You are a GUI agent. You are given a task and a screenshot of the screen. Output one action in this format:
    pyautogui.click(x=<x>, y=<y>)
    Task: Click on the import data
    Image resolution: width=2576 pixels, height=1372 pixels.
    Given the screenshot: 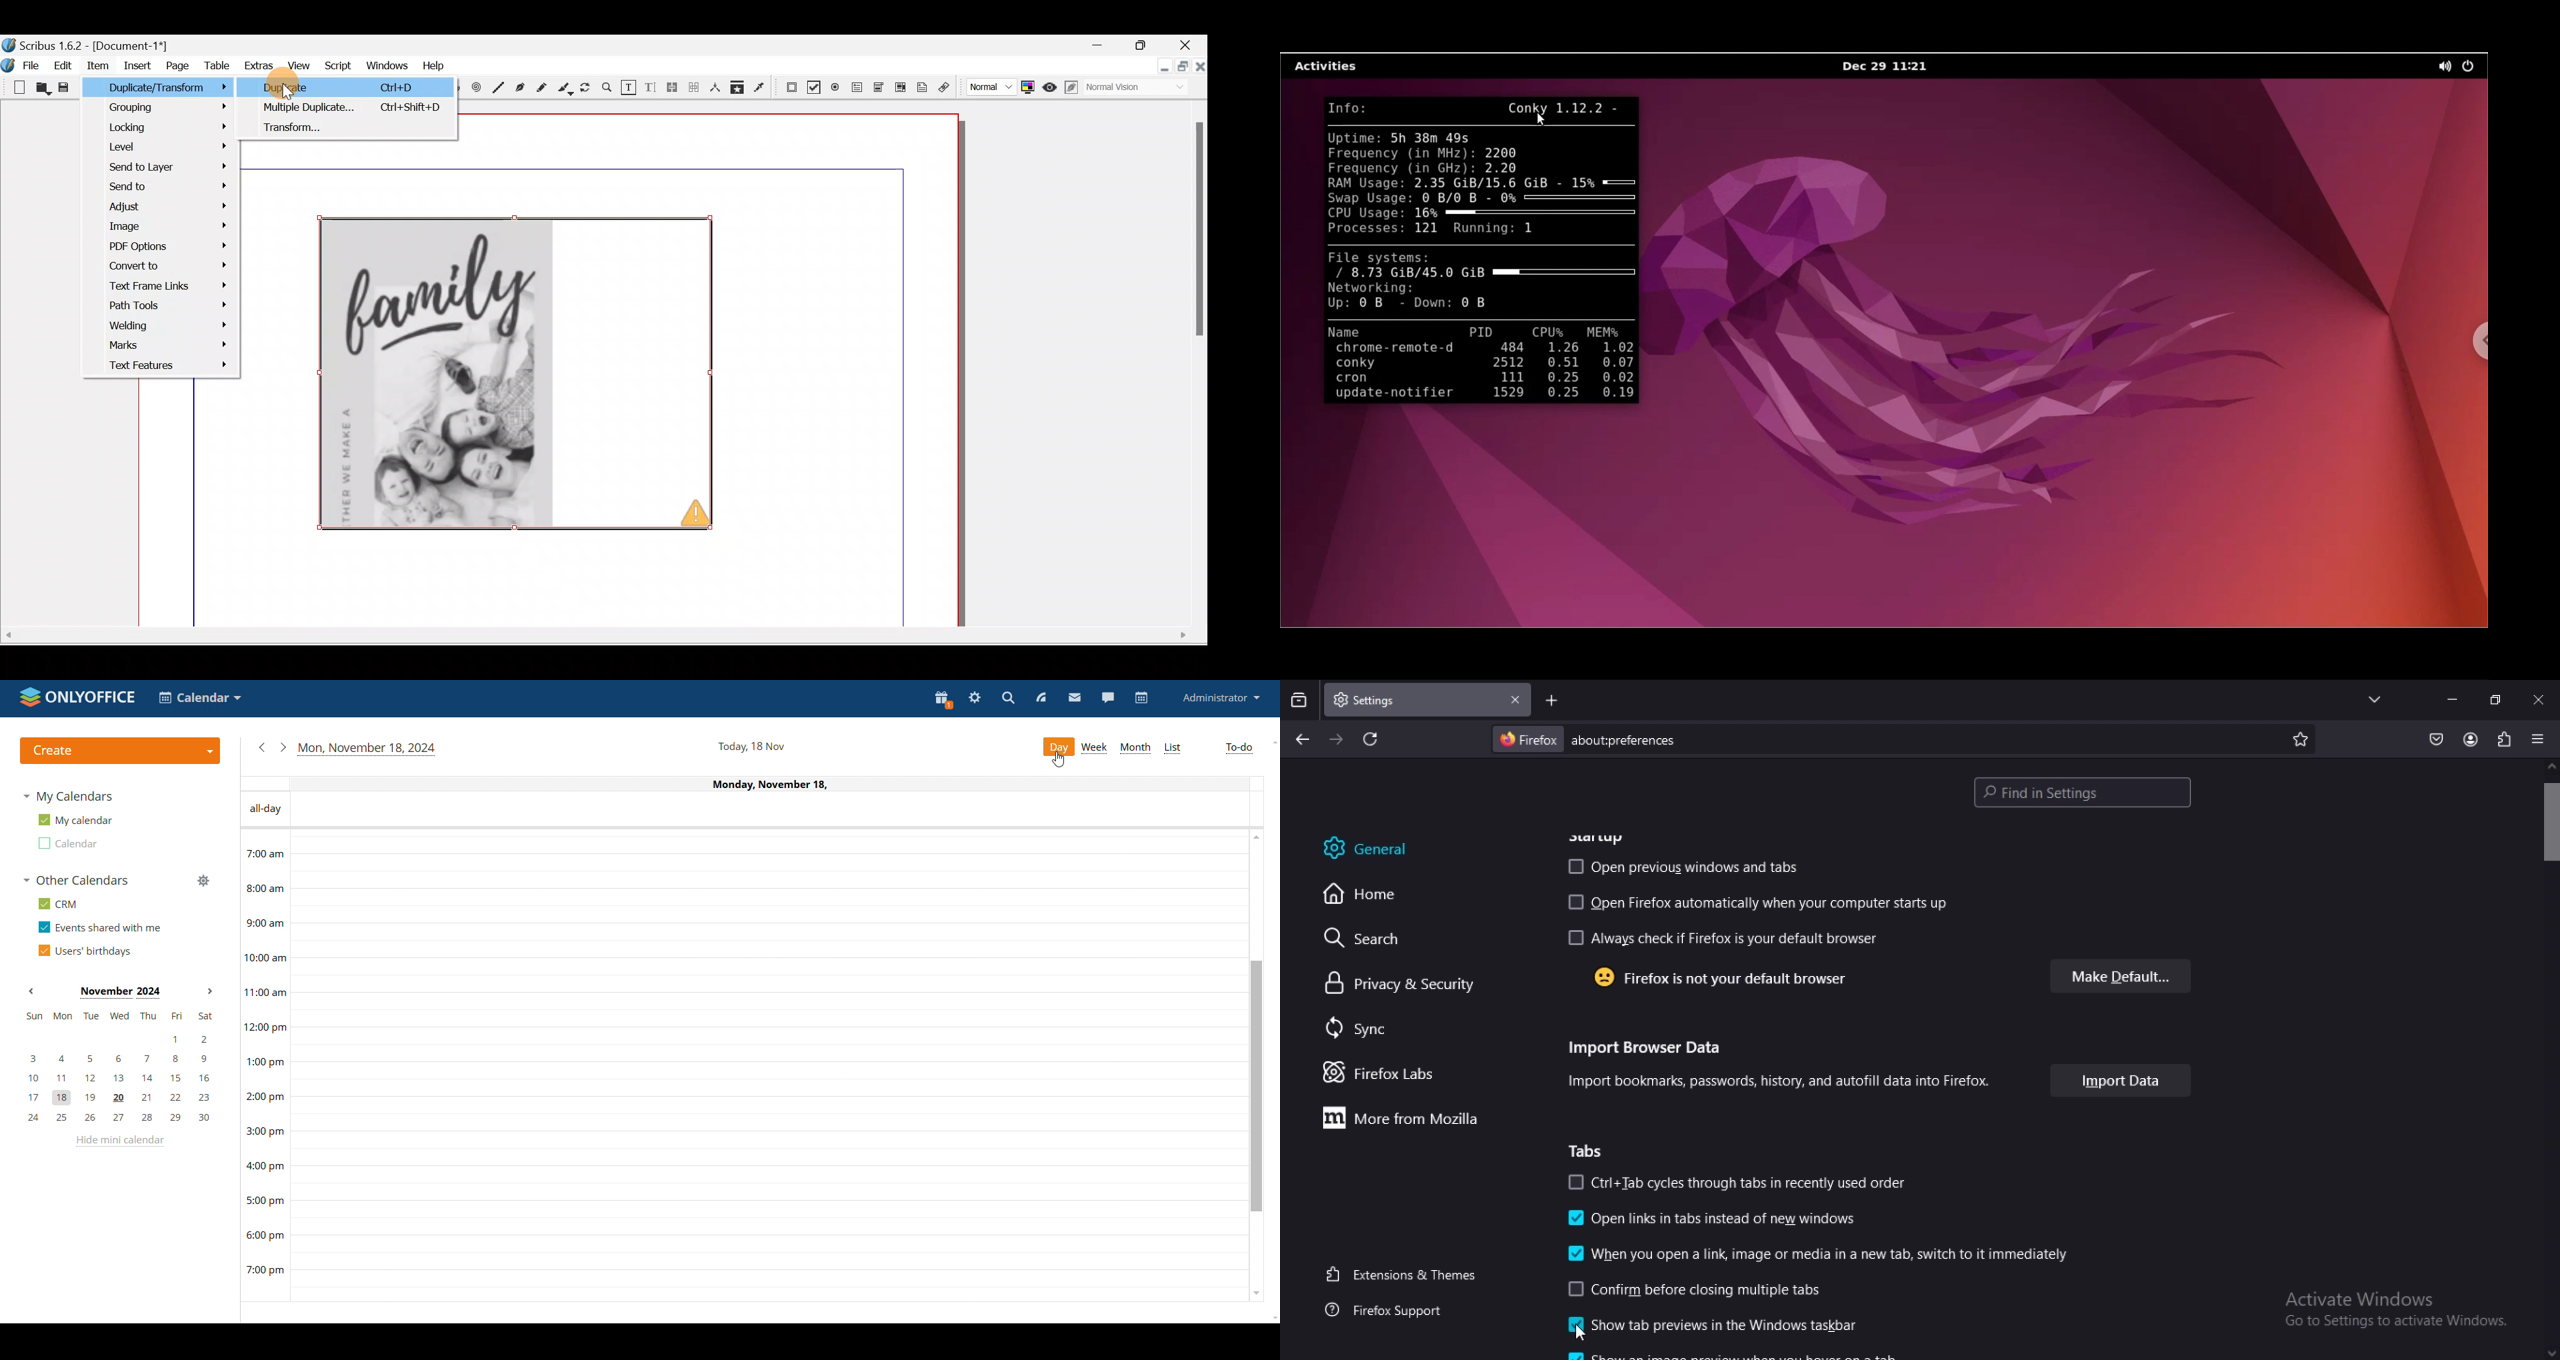 What is the action you would take?
    pyautogui.click(x=2122, y=1082)
    